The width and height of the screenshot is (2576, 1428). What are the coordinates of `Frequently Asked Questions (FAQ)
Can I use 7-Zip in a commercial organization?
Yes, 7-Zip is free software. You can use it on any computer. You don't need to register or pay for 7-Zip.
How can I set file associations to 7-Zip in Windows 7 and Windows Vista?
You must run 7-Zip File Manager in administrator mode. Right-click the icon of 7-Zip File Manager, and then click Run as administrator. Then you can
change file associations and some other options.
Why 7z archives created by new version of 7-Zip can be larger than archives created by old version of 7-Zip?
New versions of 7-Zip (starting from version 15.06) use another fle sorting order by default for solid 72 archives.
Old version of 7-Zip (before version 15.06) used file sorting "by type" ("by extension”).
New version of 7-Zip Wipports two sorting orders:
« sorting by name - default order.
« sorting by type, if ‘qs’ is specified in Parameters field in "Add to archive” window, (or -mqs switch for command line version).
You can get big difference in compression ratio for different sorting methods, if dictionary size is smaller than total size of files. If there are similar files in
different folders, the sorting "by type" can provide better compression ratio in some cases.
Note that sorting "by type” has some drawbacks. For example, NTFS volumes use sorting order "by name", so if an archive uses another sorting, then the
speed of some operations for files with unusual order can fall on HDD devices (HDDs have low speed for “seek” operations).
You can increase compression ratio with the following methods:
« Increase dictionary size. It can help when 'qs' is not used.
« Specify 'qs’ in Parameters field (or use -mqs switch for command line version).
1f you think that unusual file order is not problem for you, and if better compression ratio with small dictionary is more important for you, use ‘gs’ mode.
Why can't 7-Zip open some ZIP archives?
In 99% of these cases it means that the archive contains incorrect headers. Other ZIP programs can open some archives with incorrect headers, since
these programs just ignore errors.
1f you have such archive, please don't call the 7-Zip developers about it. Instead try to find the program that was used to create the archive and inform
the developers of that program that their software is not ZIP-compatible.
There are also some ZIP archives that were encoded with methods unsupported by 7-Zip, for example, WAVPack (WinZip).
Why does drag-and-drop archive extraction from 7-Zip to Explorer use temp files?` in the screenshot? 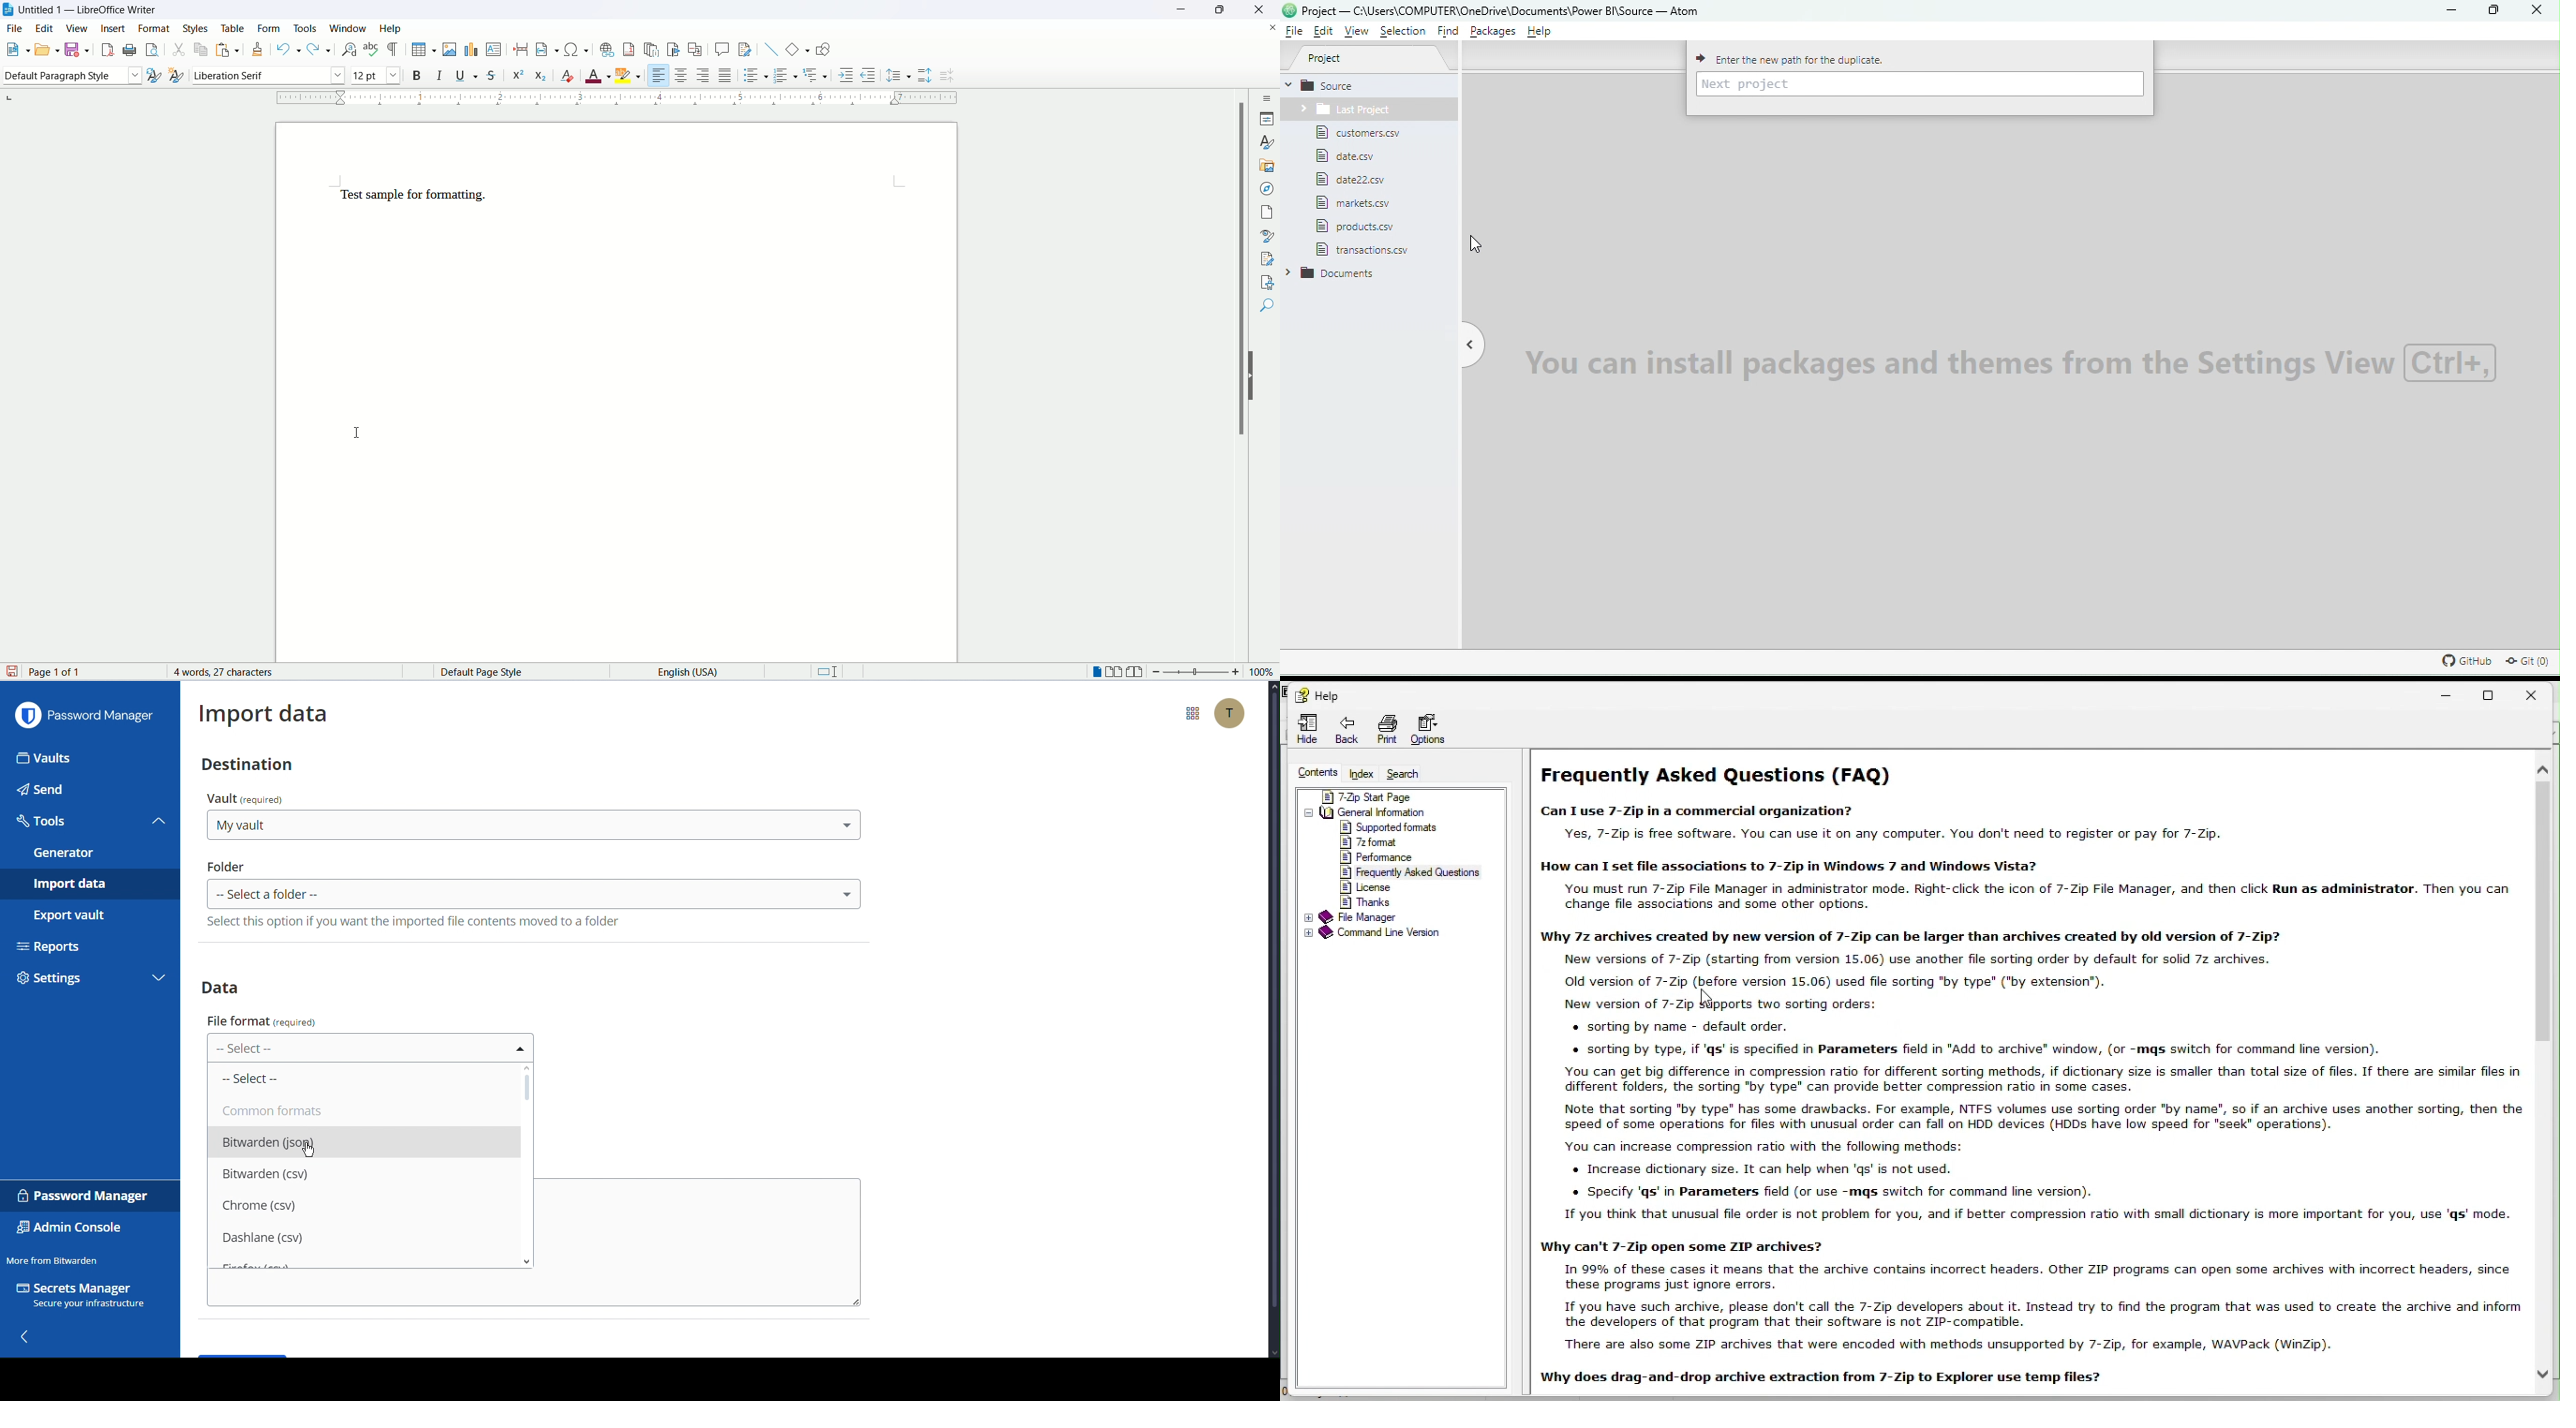 It's located at (2024, 1074).